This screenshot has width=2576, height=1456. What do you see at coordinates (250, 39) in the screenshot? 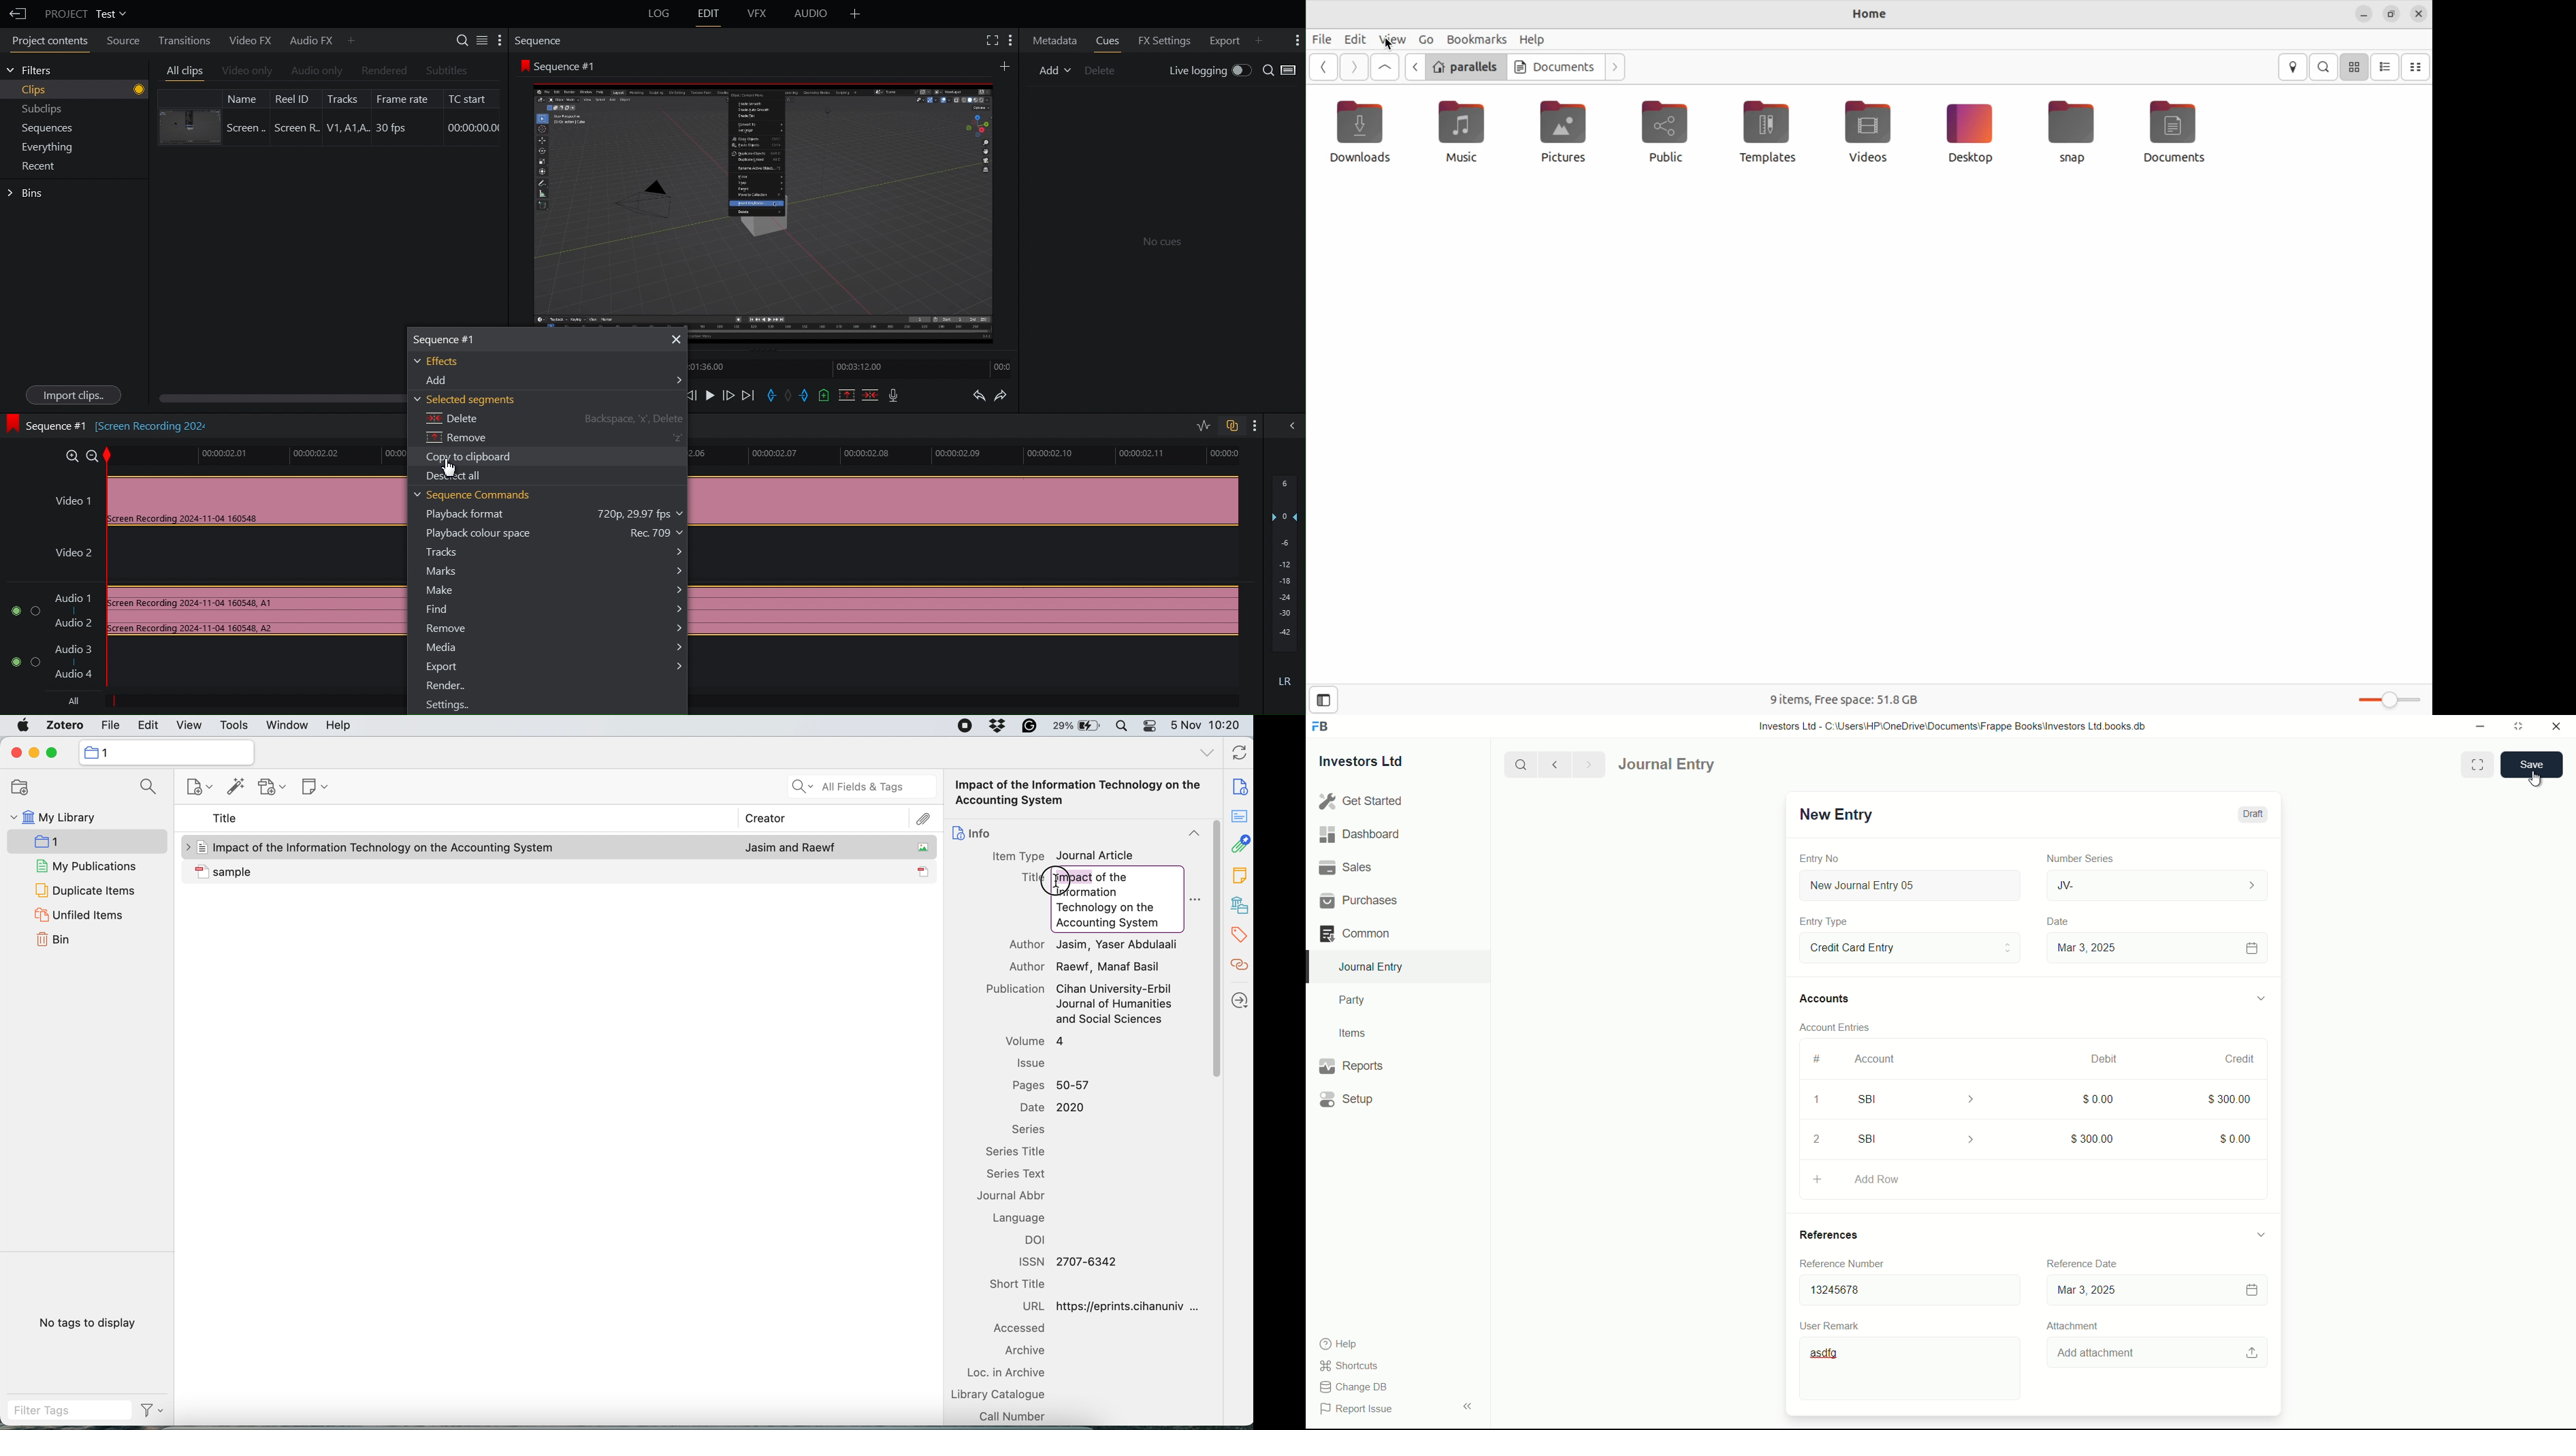
I see `Video FX` at bounding box center [250, 39].